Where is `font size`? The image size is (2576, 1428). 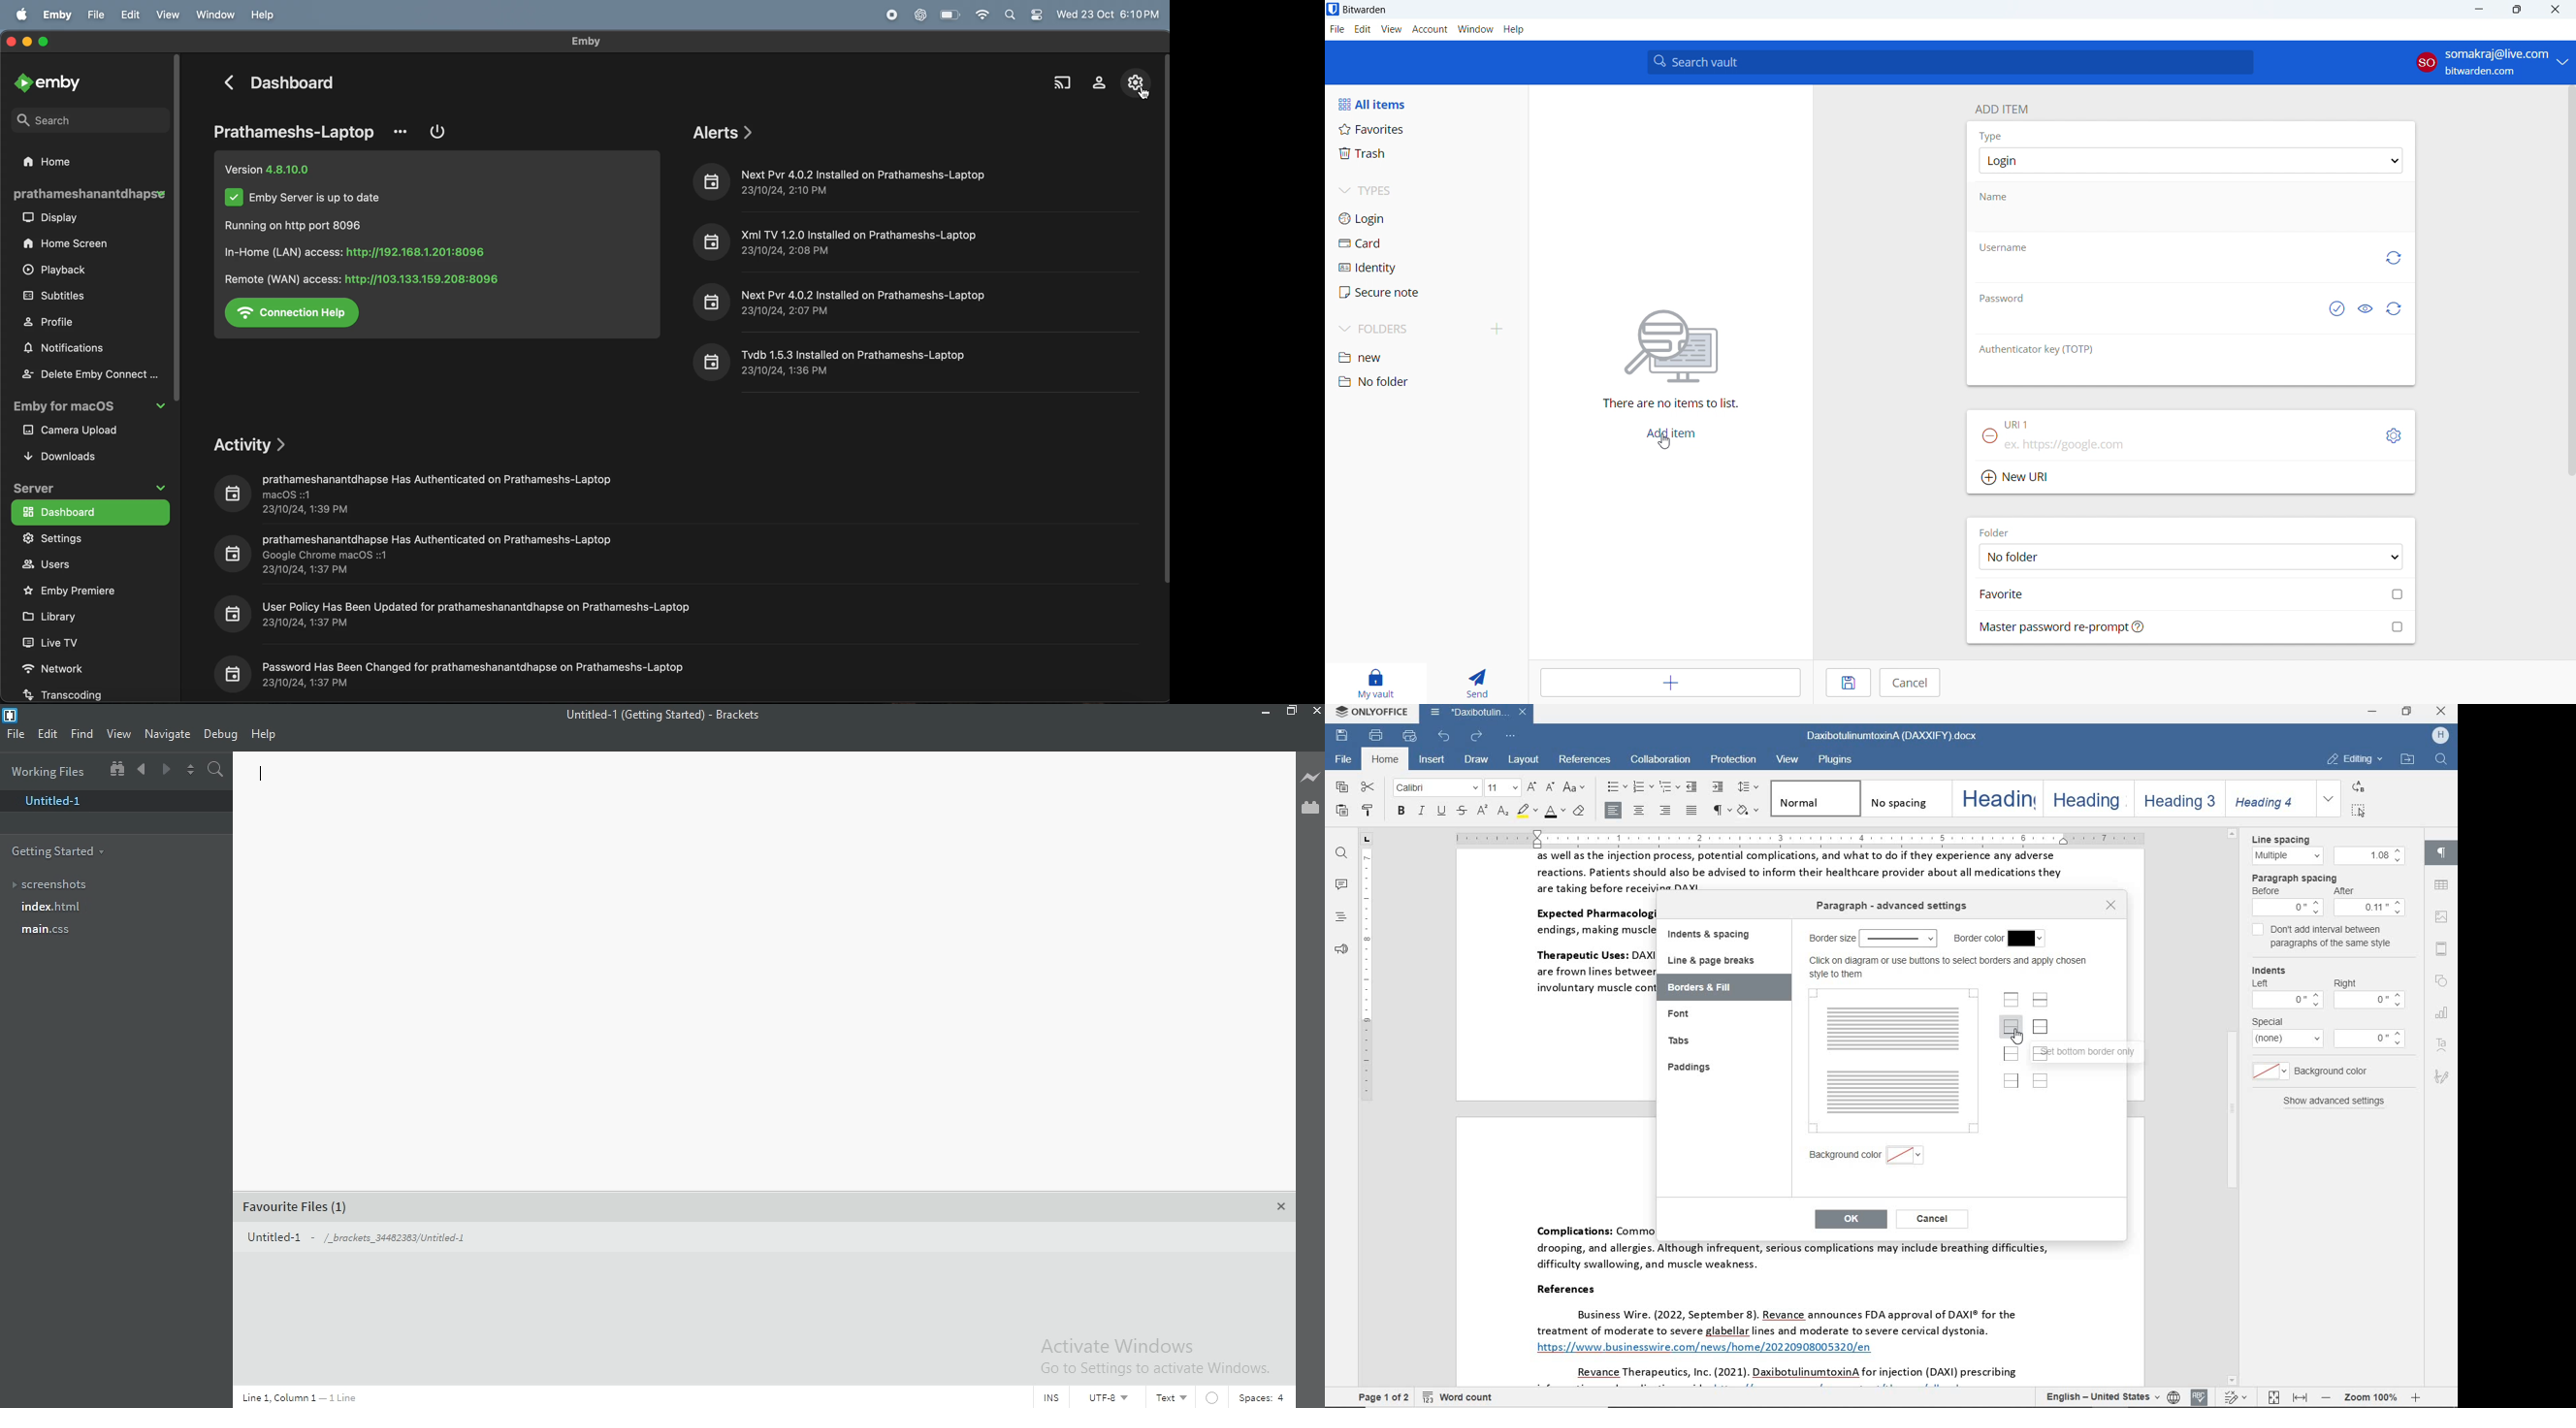
font size is located at coordinates (1501, 788).